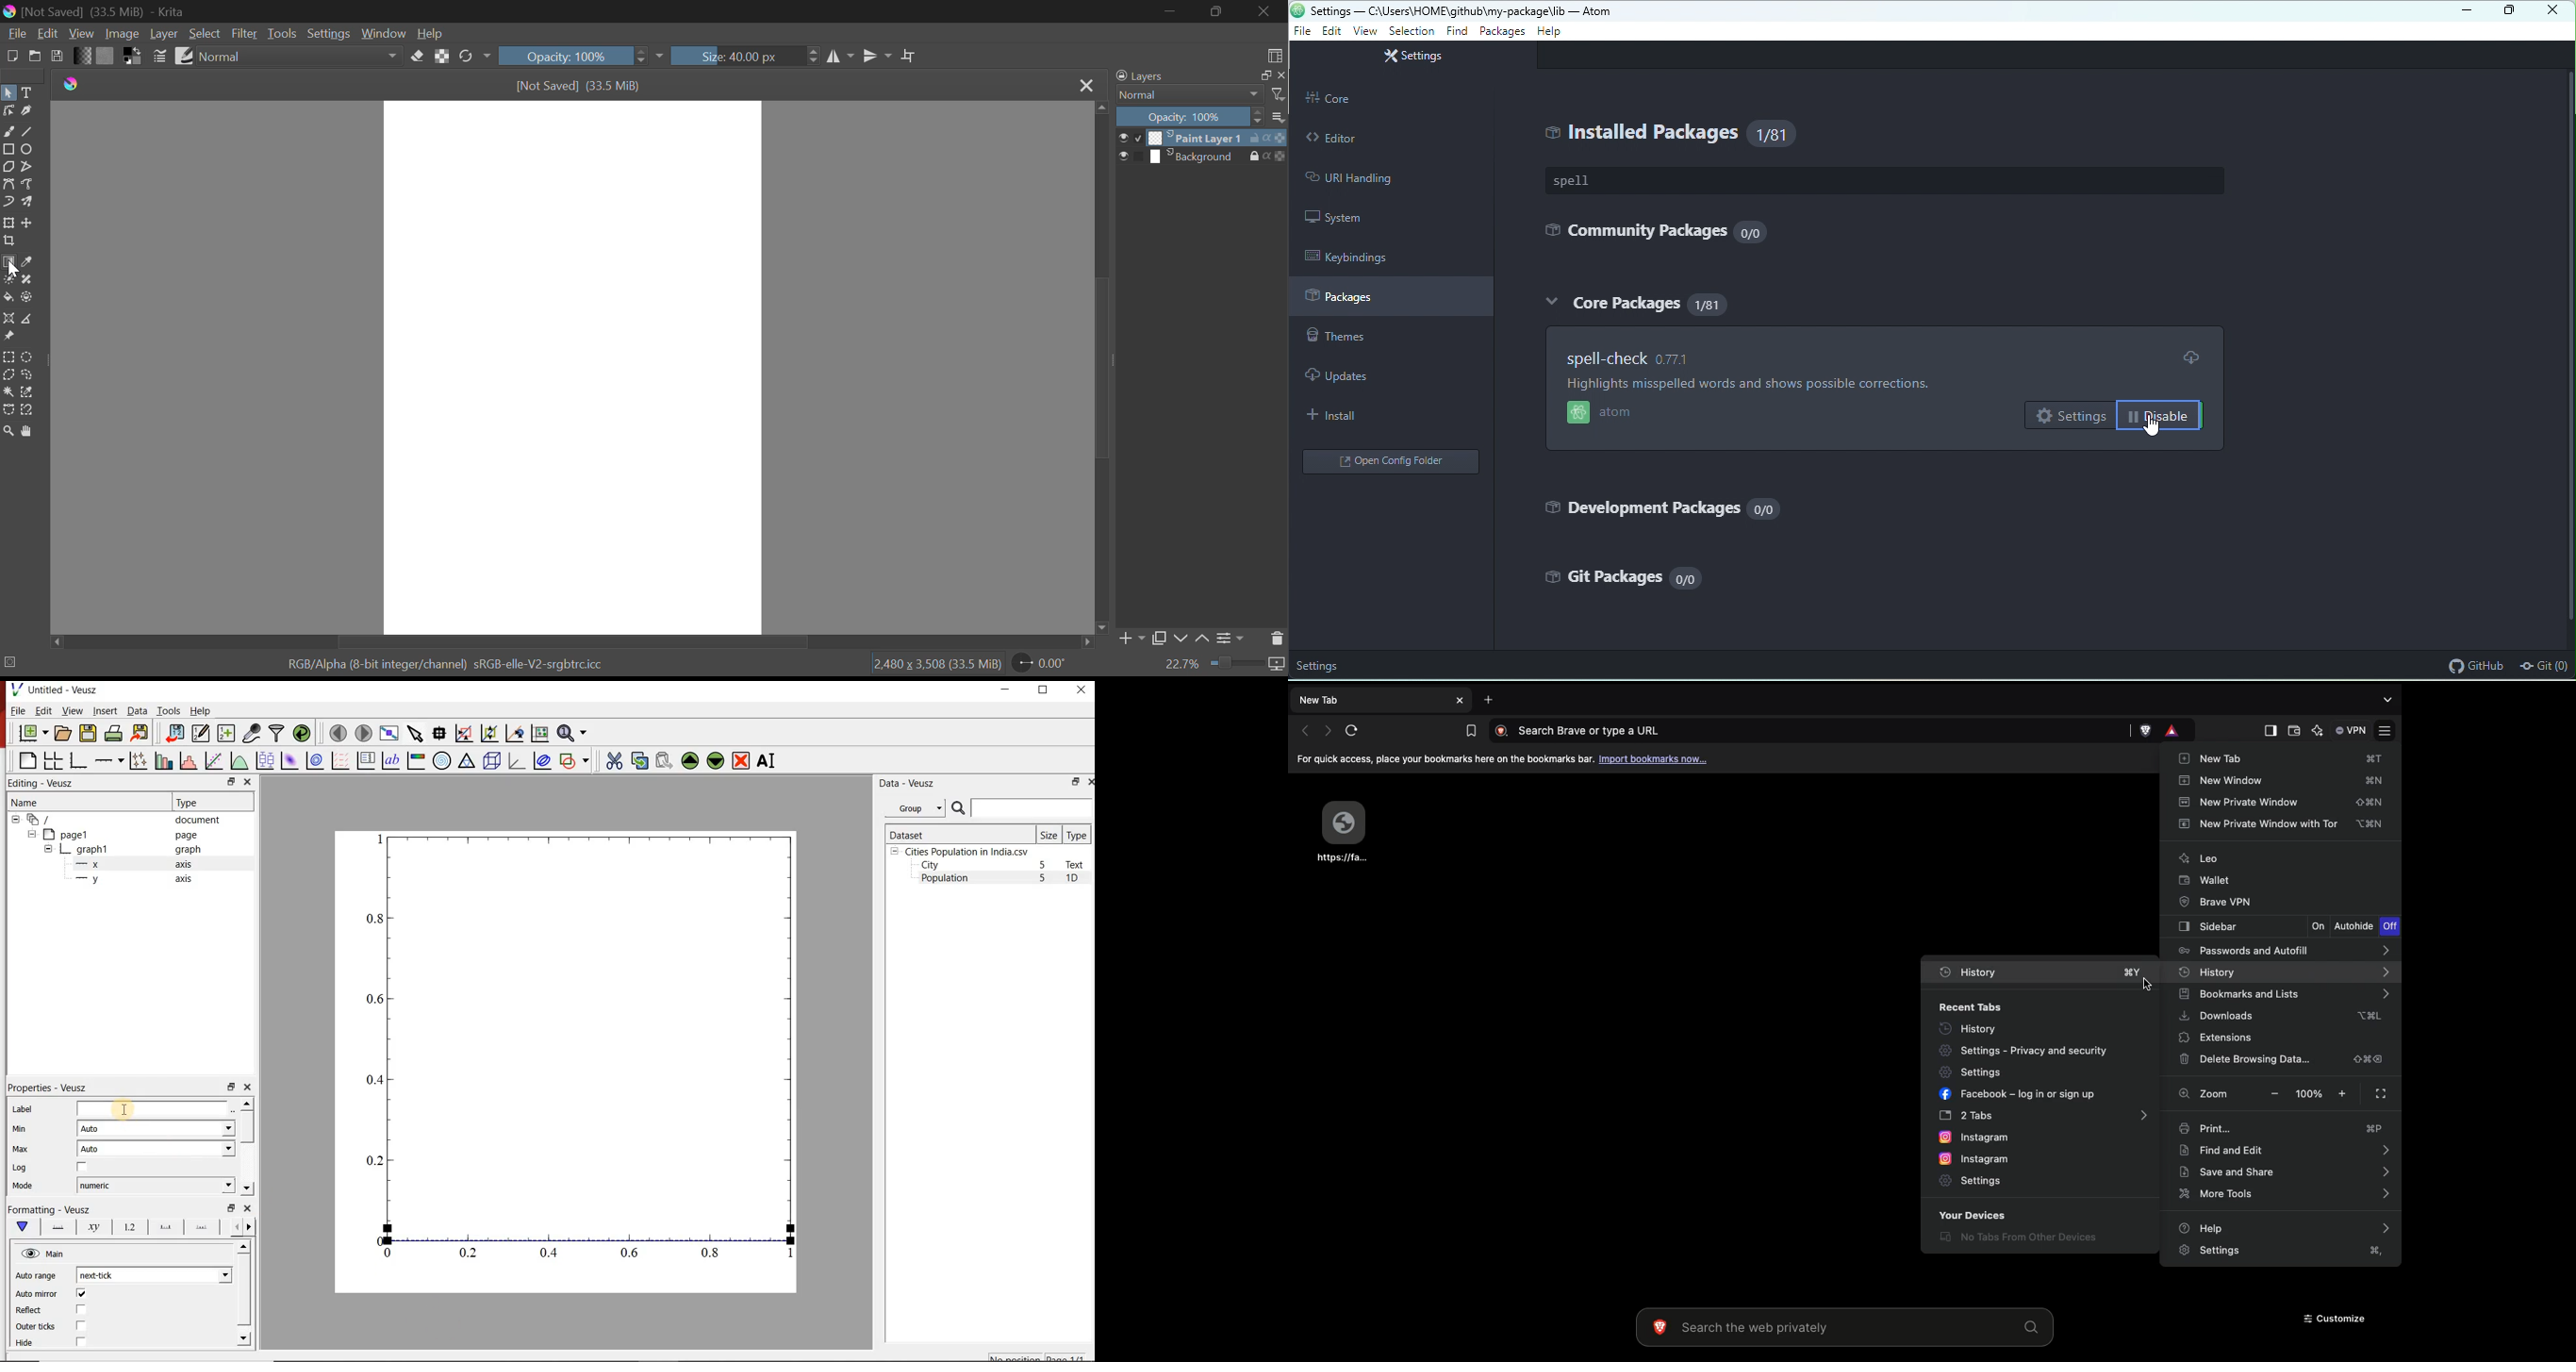  Describe the element at coordinates (1770, 134) in the screenshot. I see `81` at that location.